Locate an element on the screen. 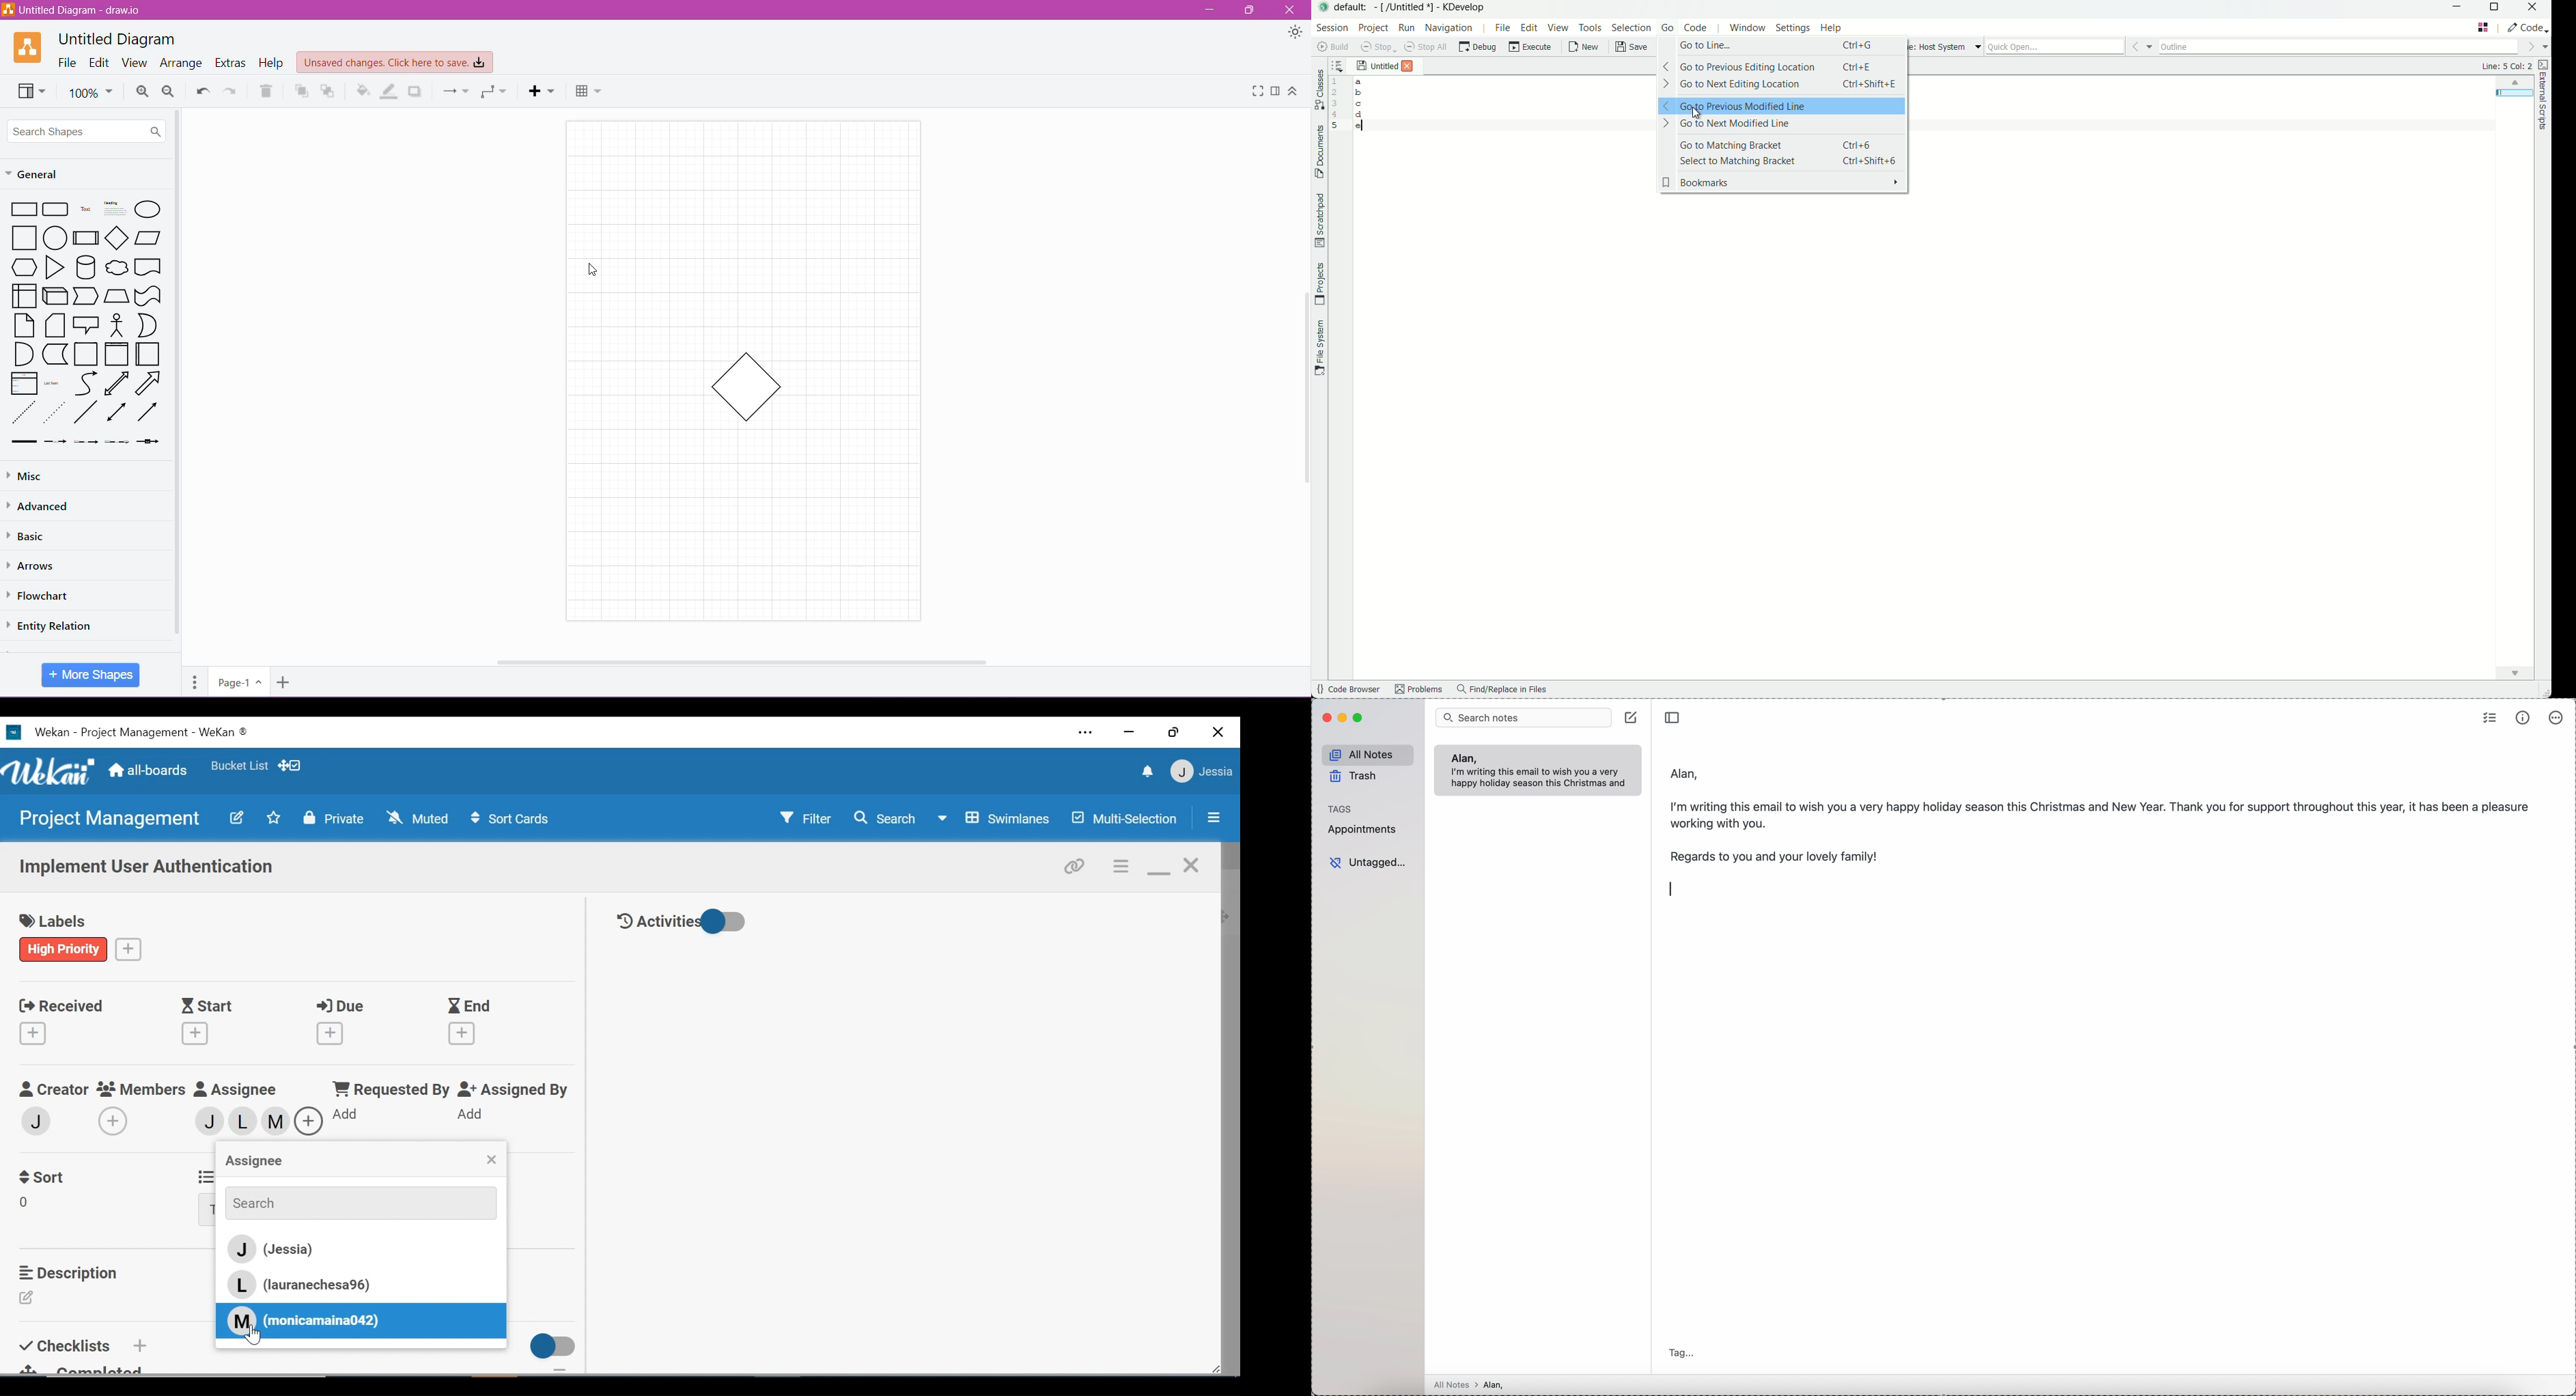 This screenshot has width=2576, height=1400. windows is located at coordinates (1746, 30).